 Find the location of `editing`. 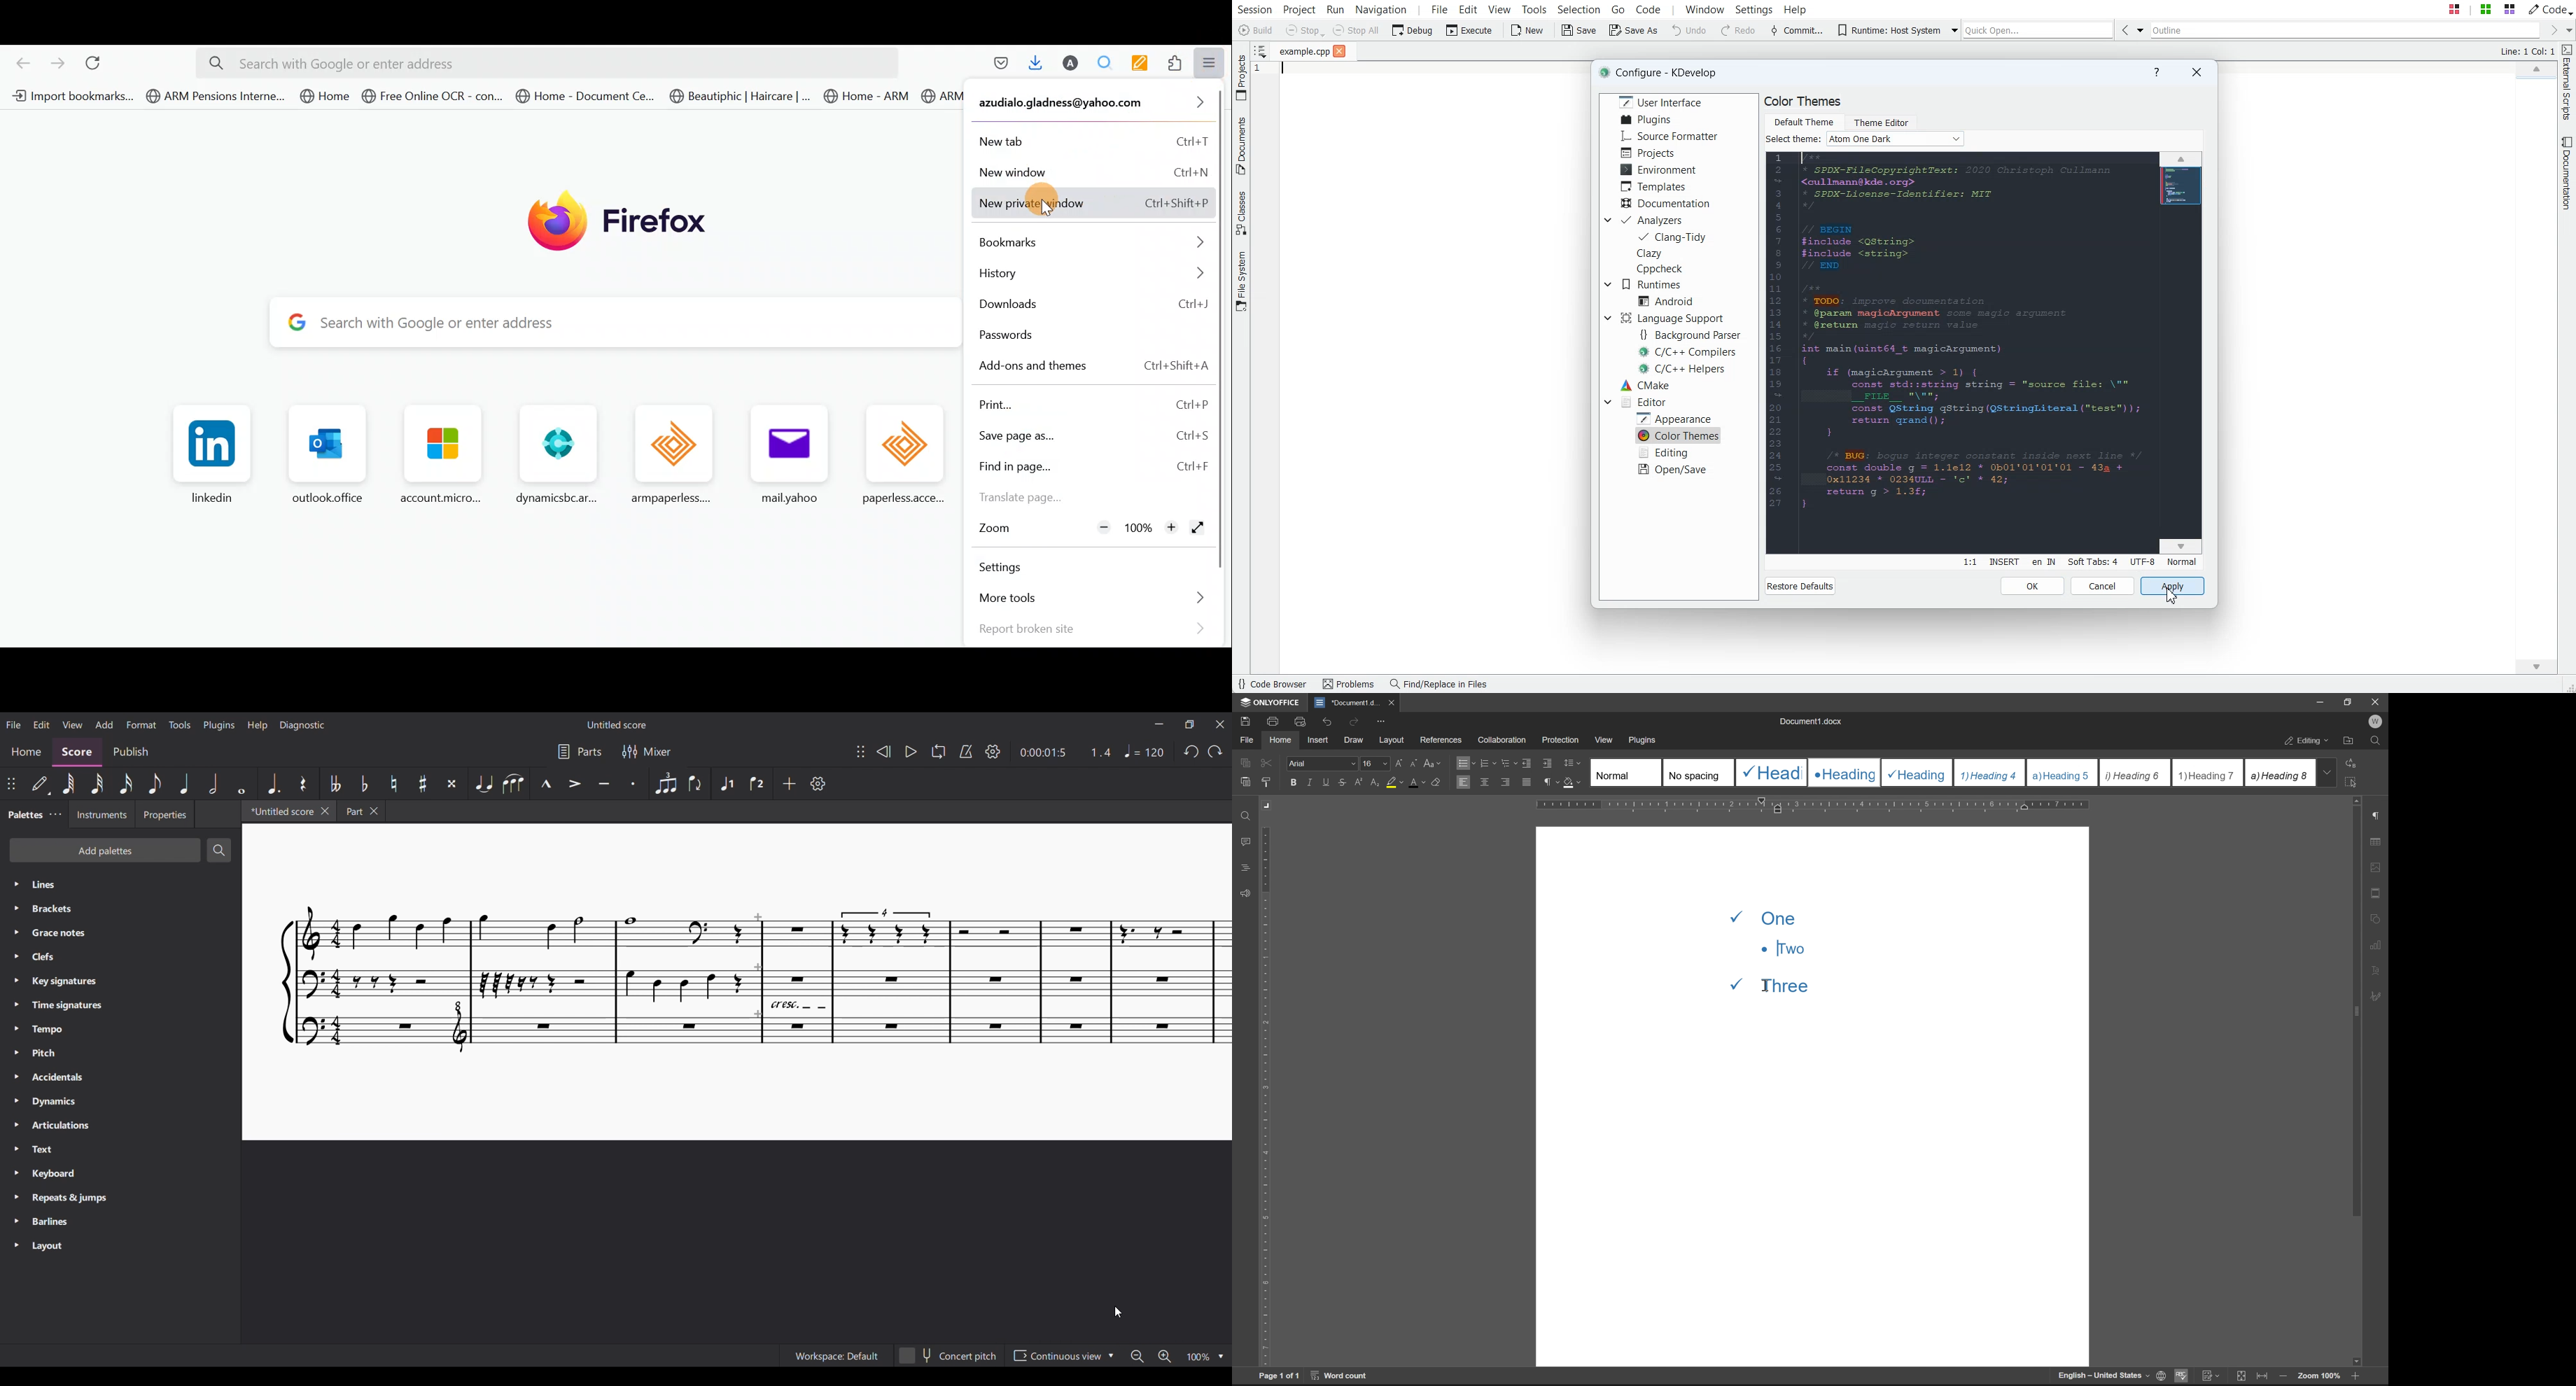

editing is located at coordinates (2308, 742).